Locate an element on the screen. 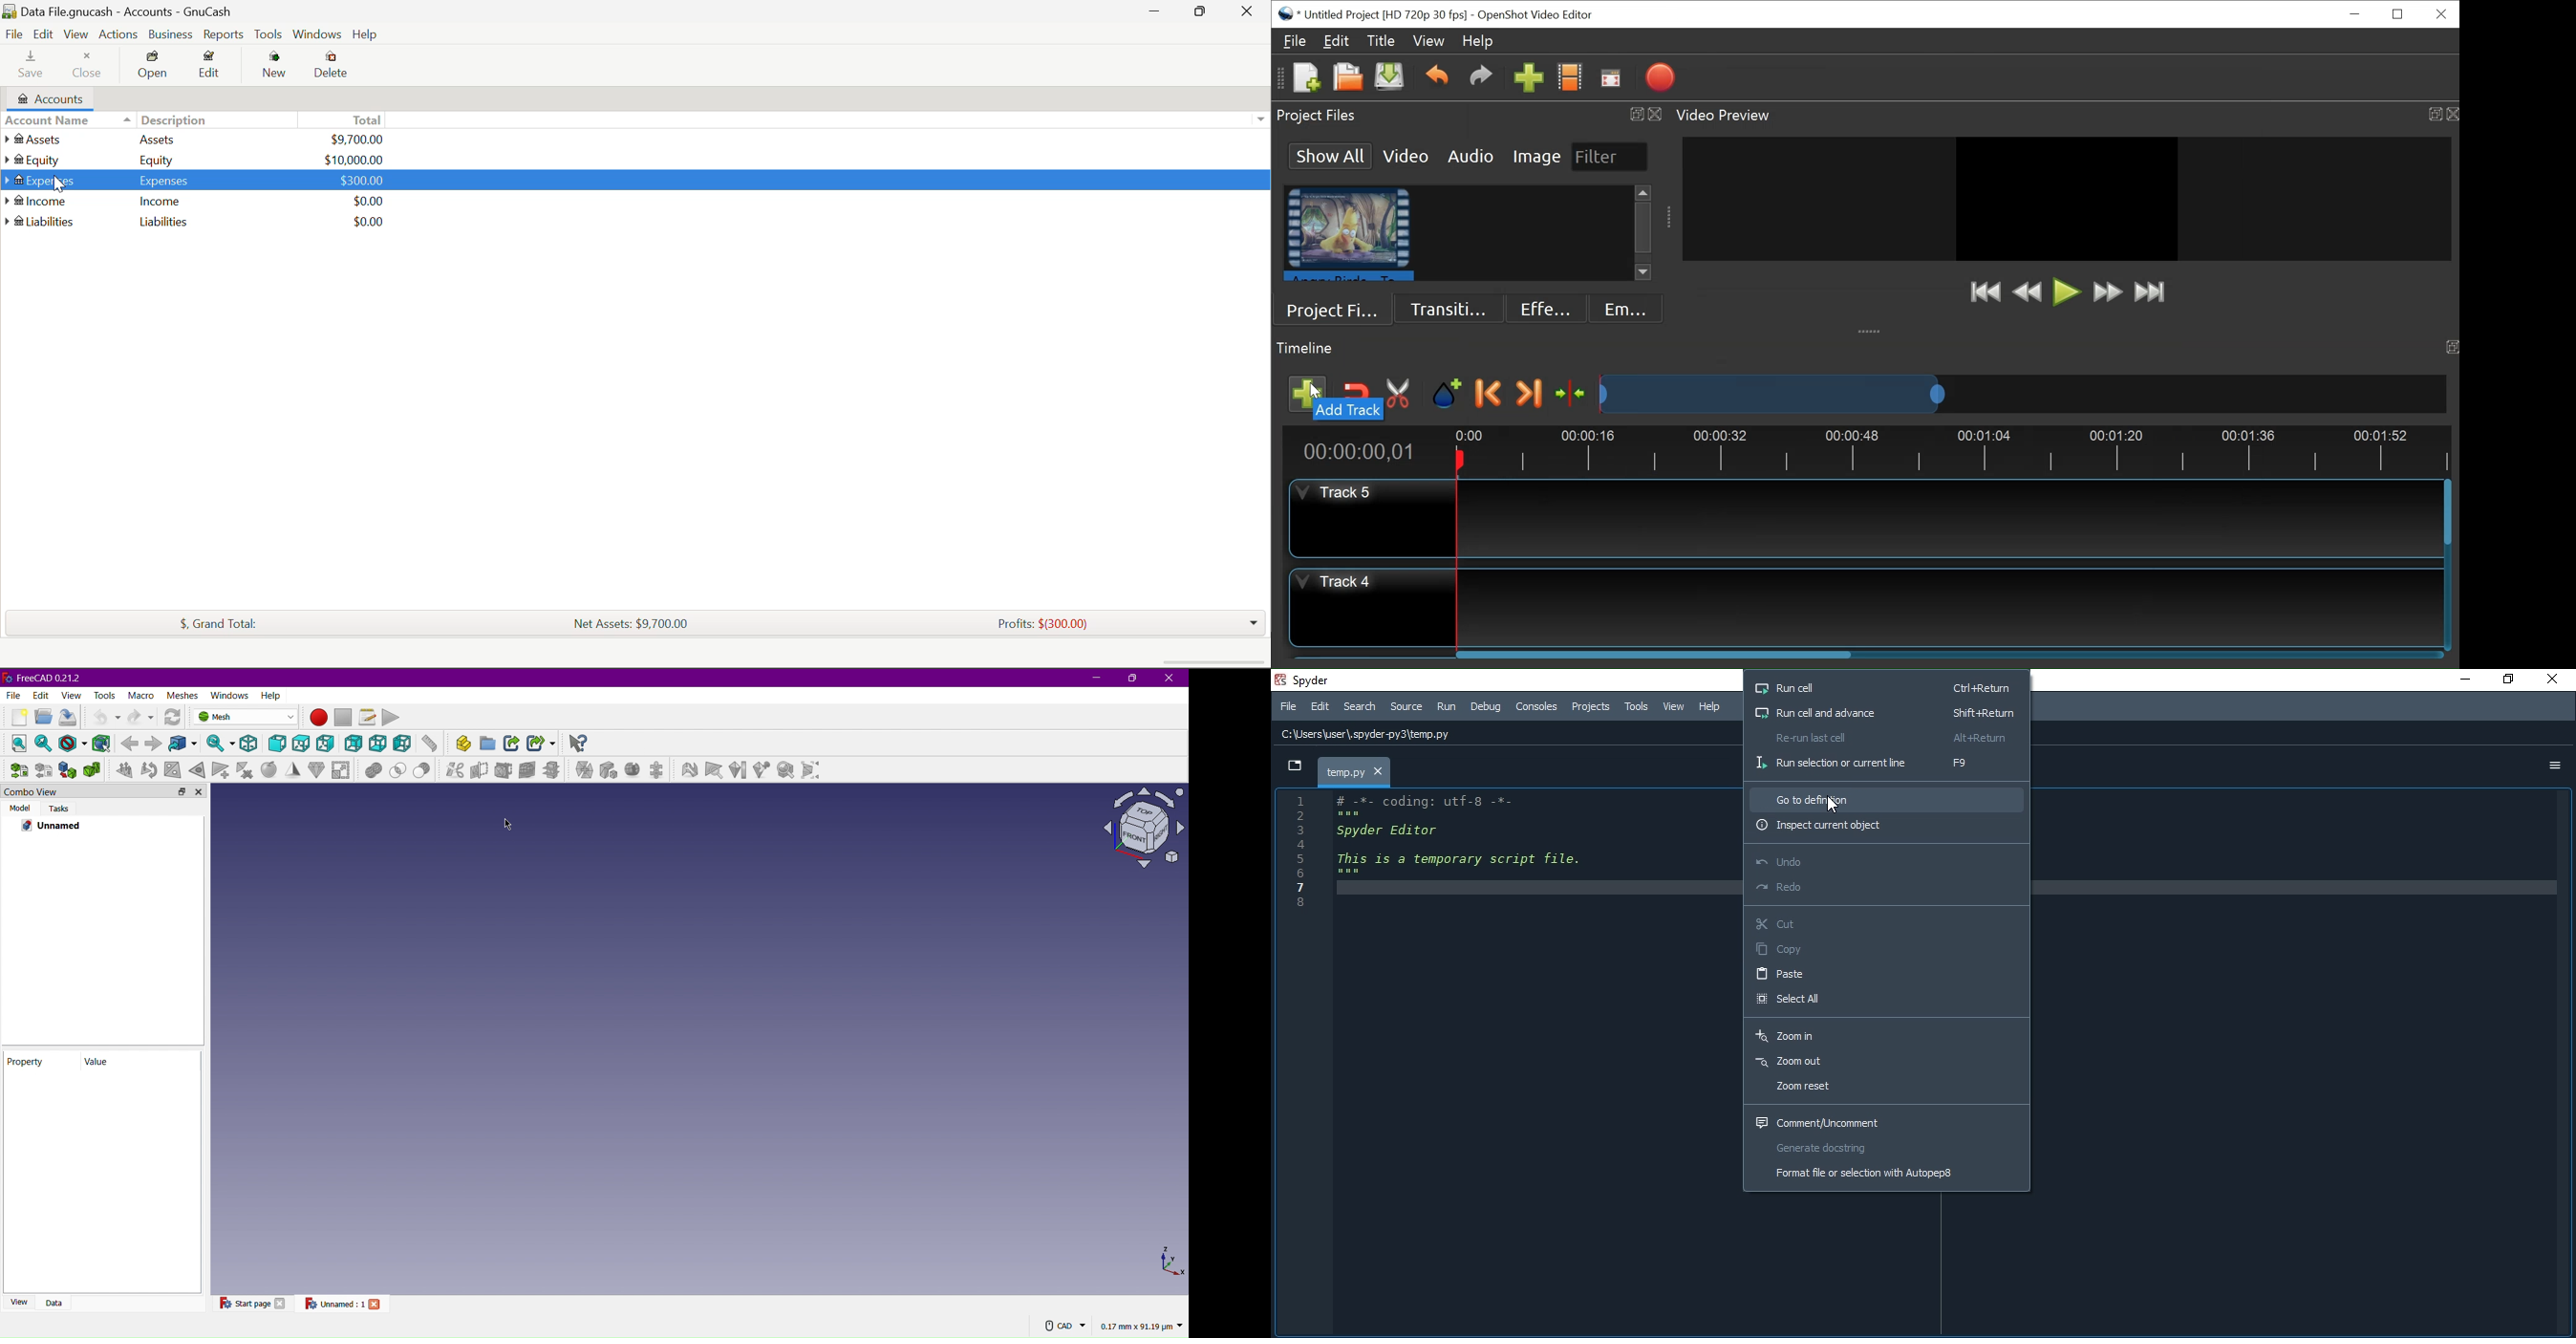 This screenshot has height=1344, width=2576. Run cell and advance is located at coordinates (1886, 710).